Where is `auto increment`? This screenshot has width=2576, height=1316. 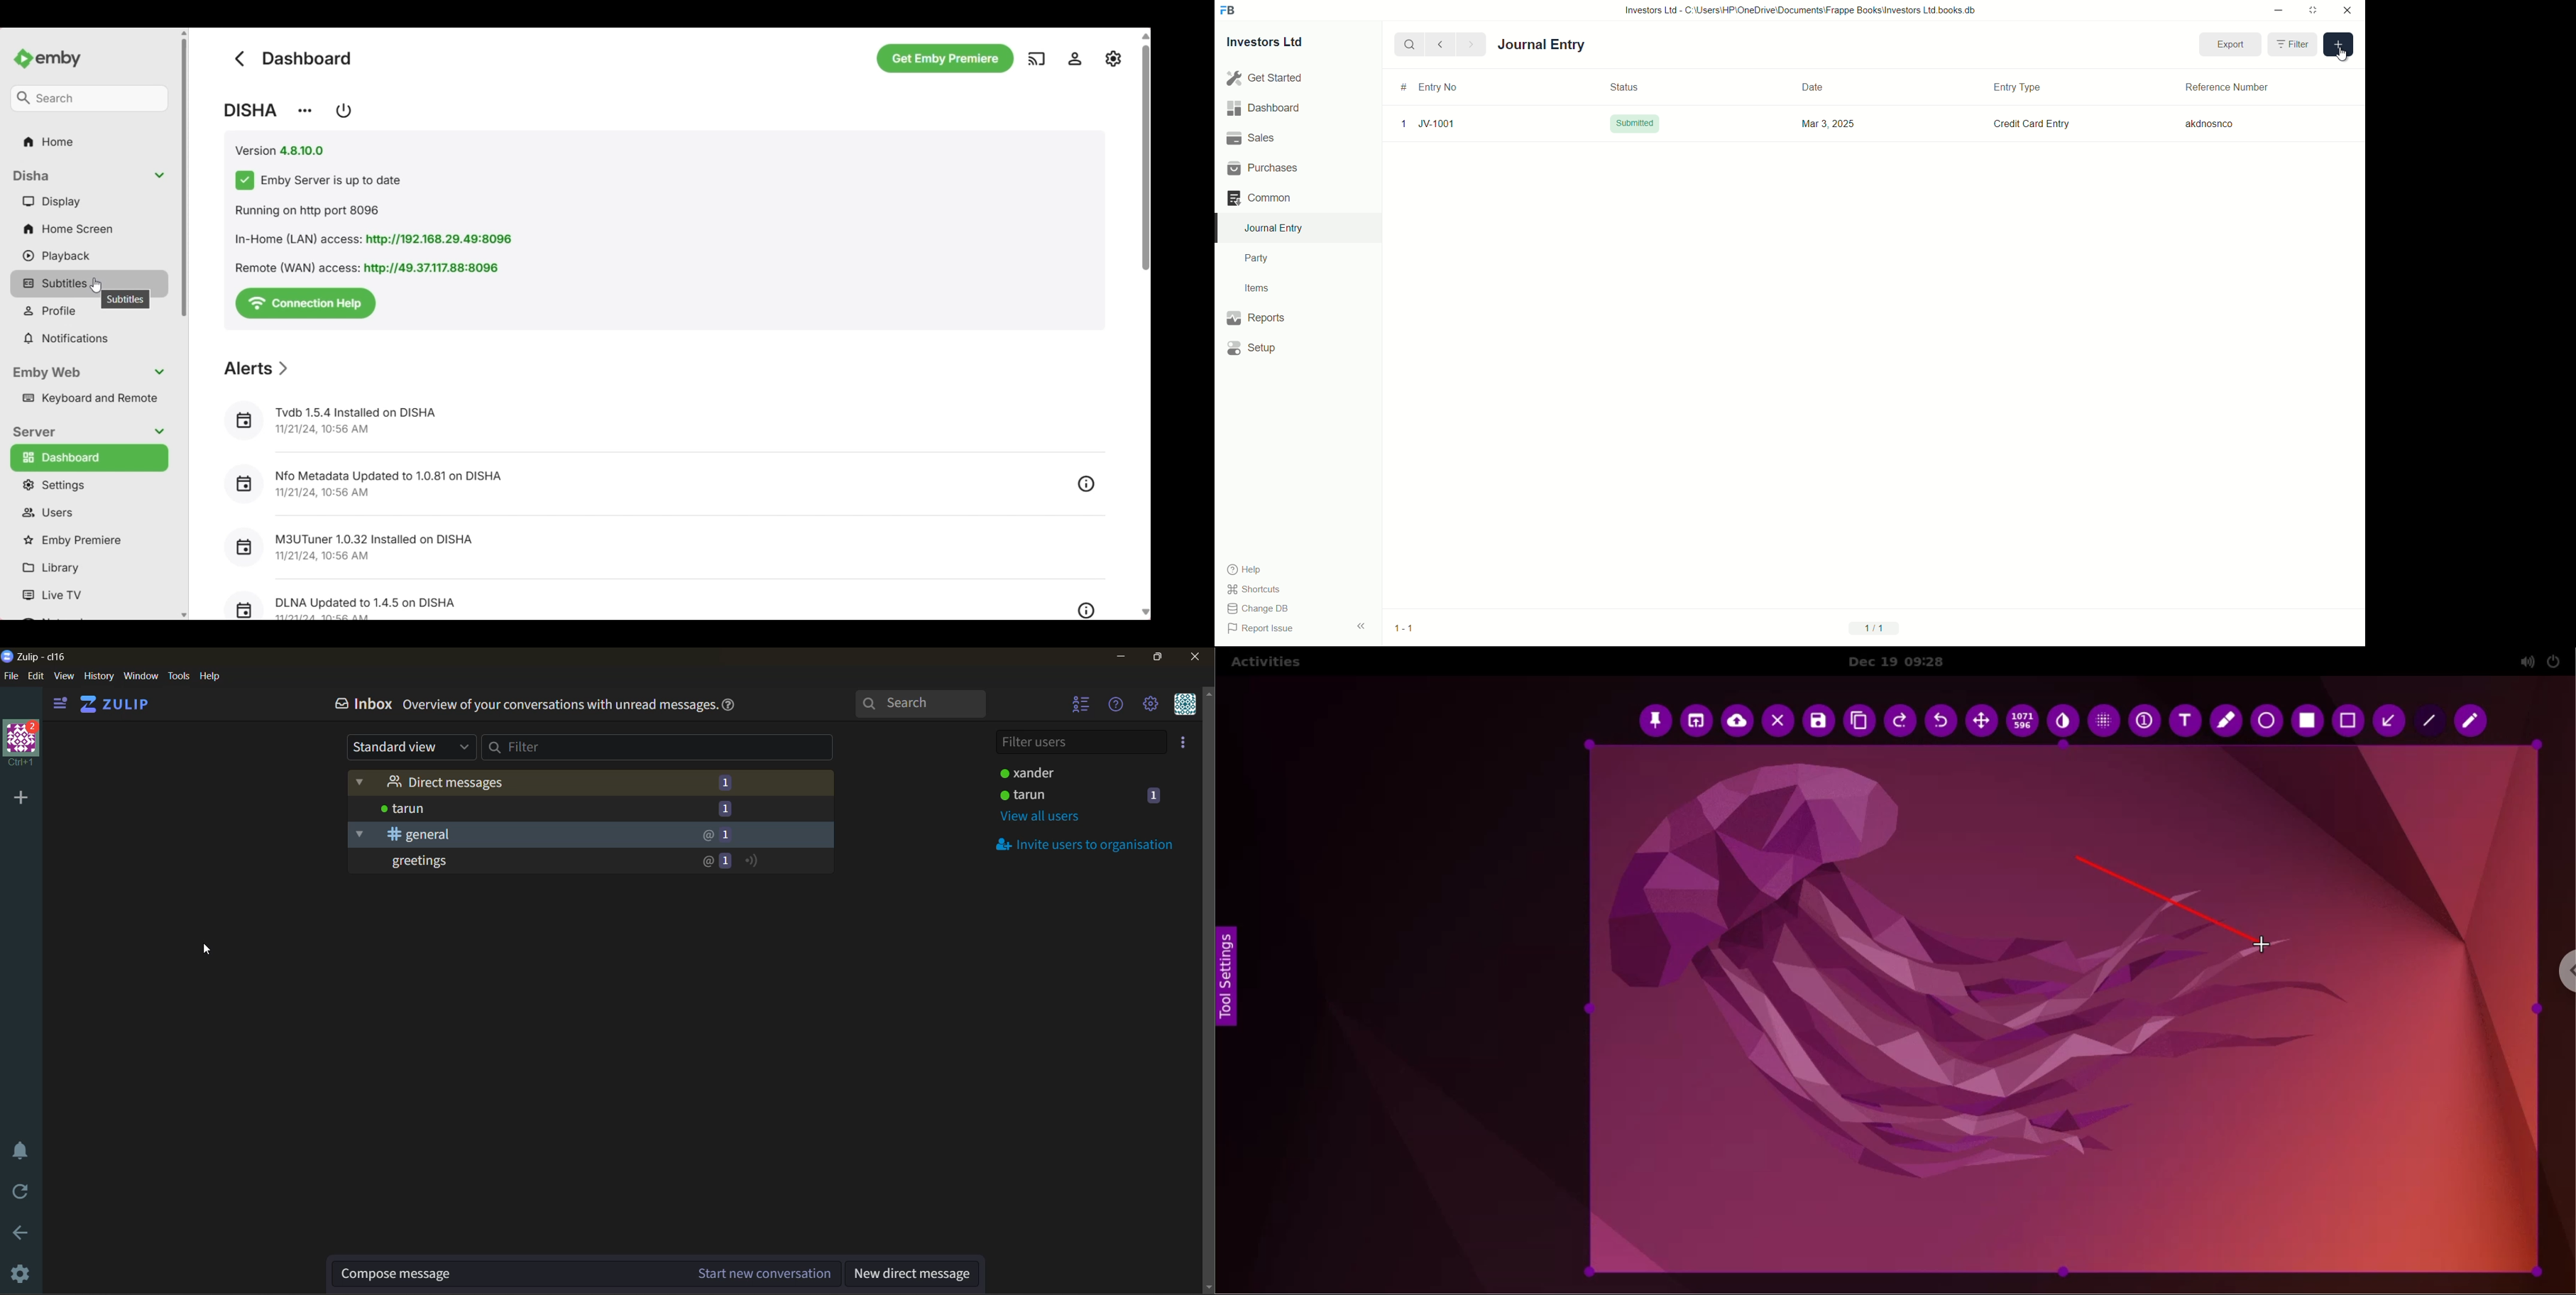
auto increment is located at coordinates (2143, 723).